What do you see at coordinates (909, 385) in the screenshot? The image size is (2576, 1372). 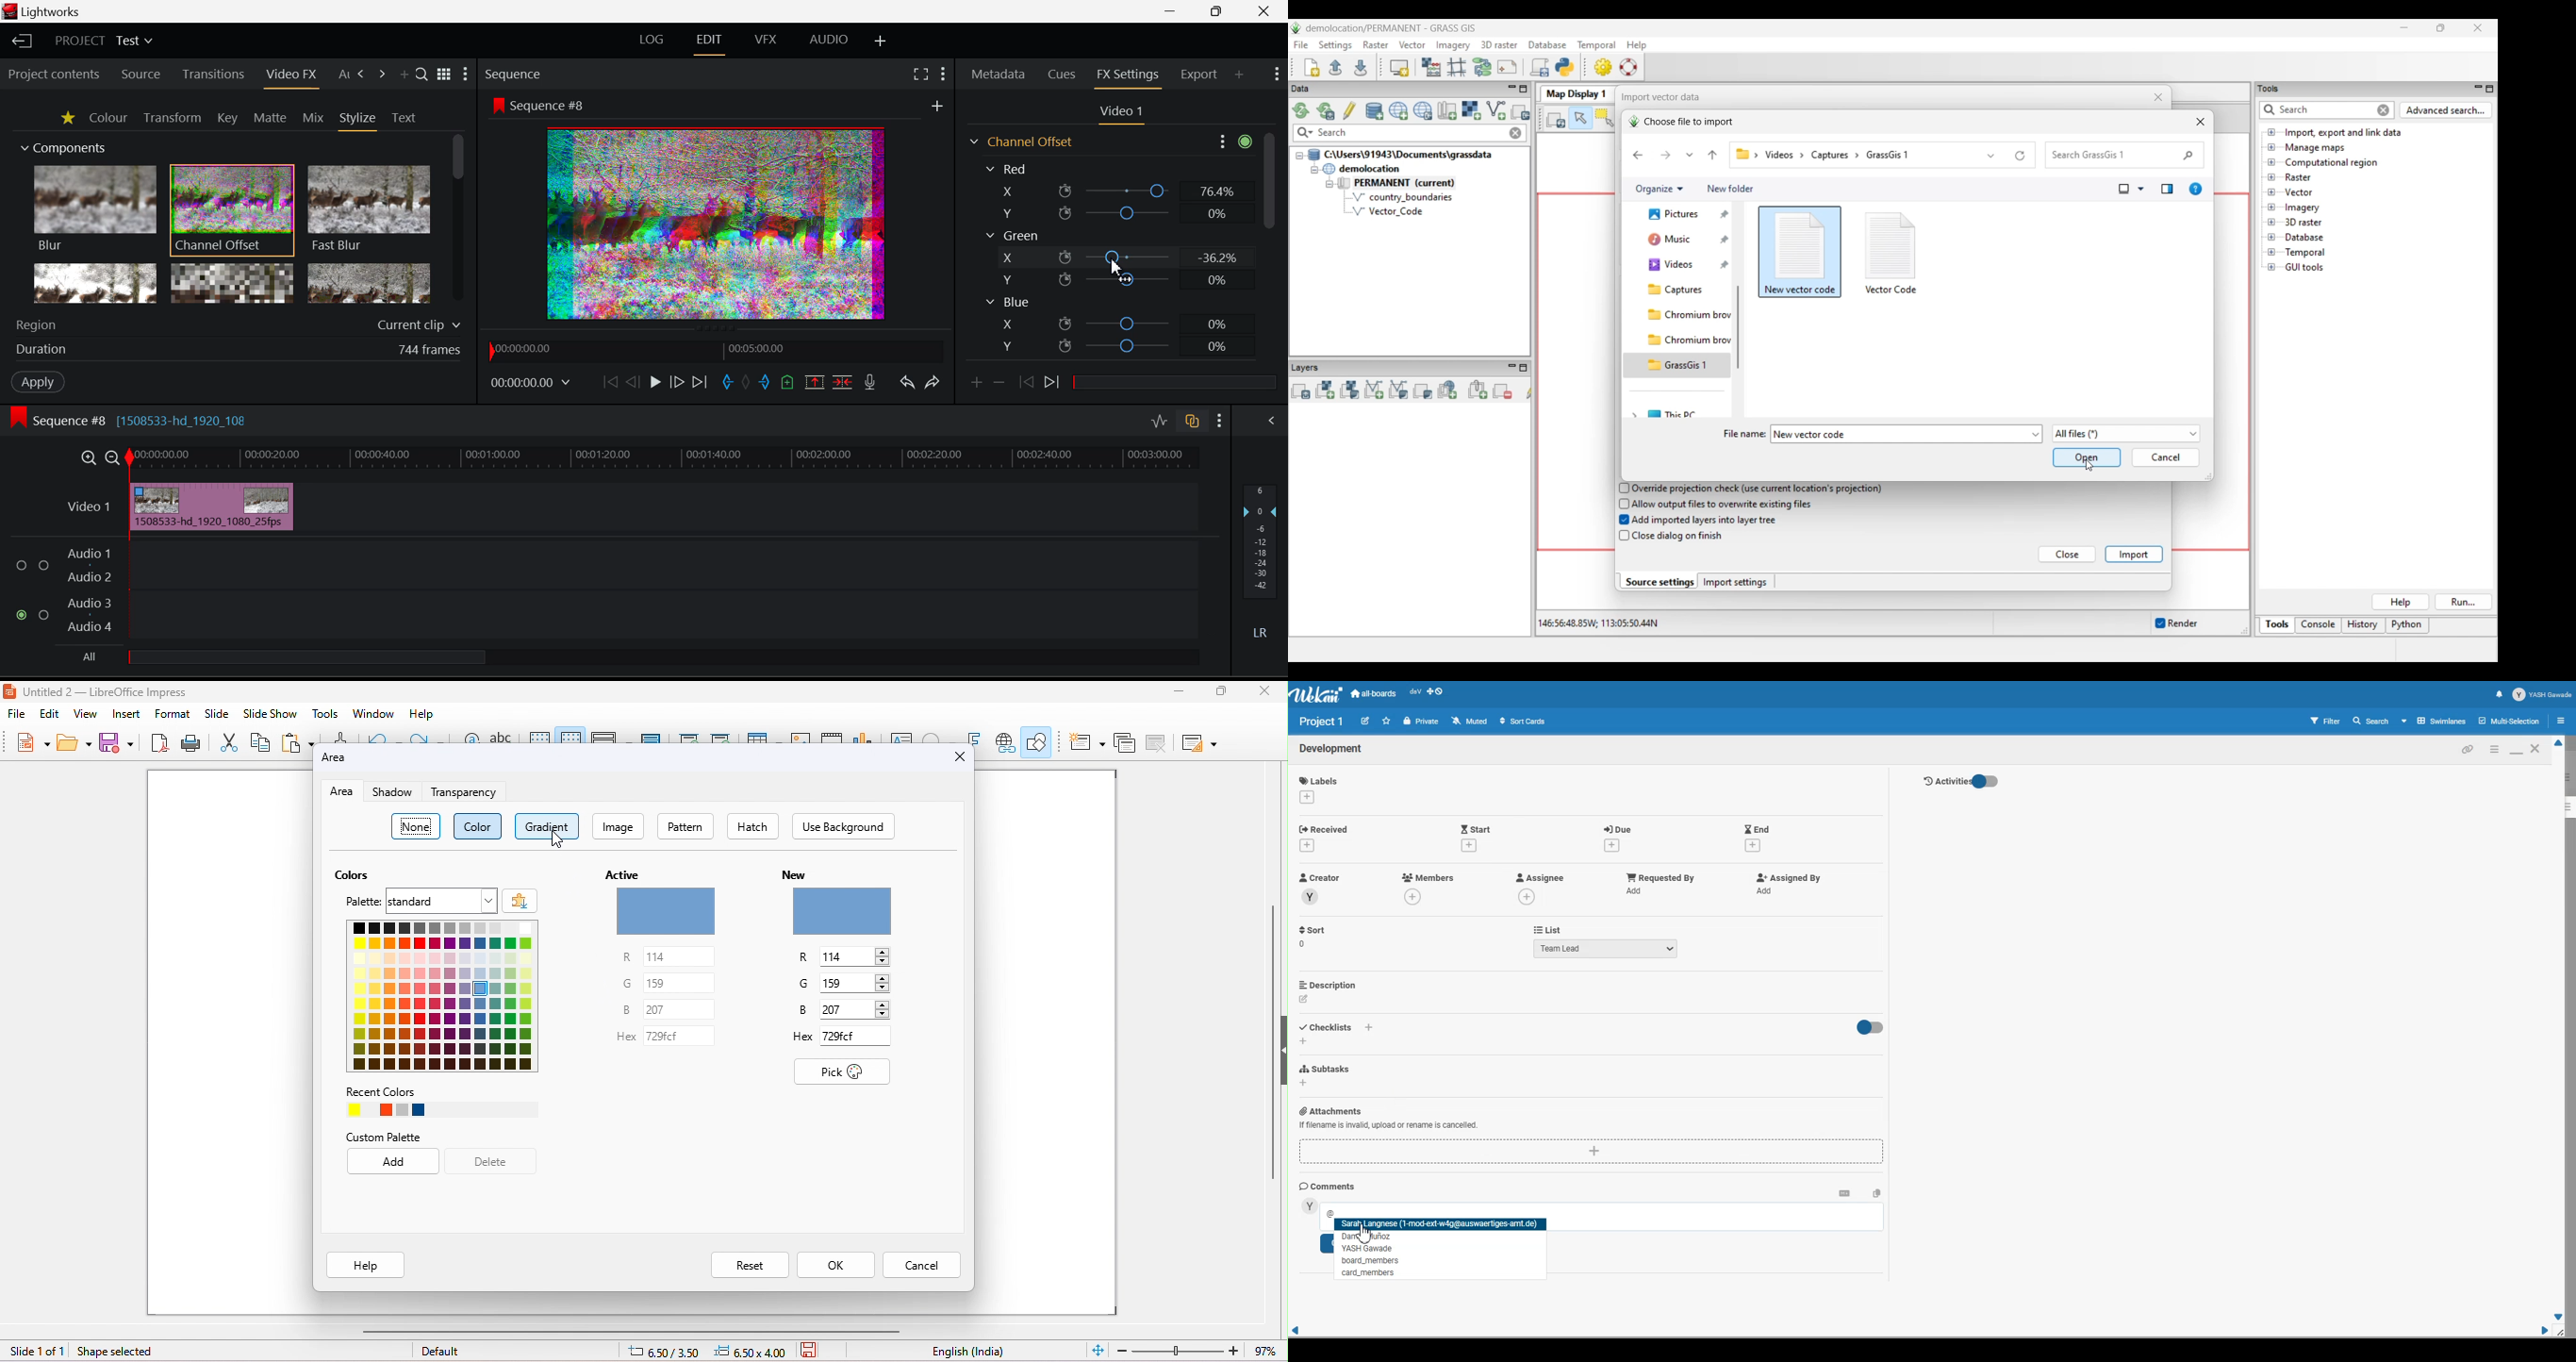 I see `Undo` at bounding box center [909, 385].